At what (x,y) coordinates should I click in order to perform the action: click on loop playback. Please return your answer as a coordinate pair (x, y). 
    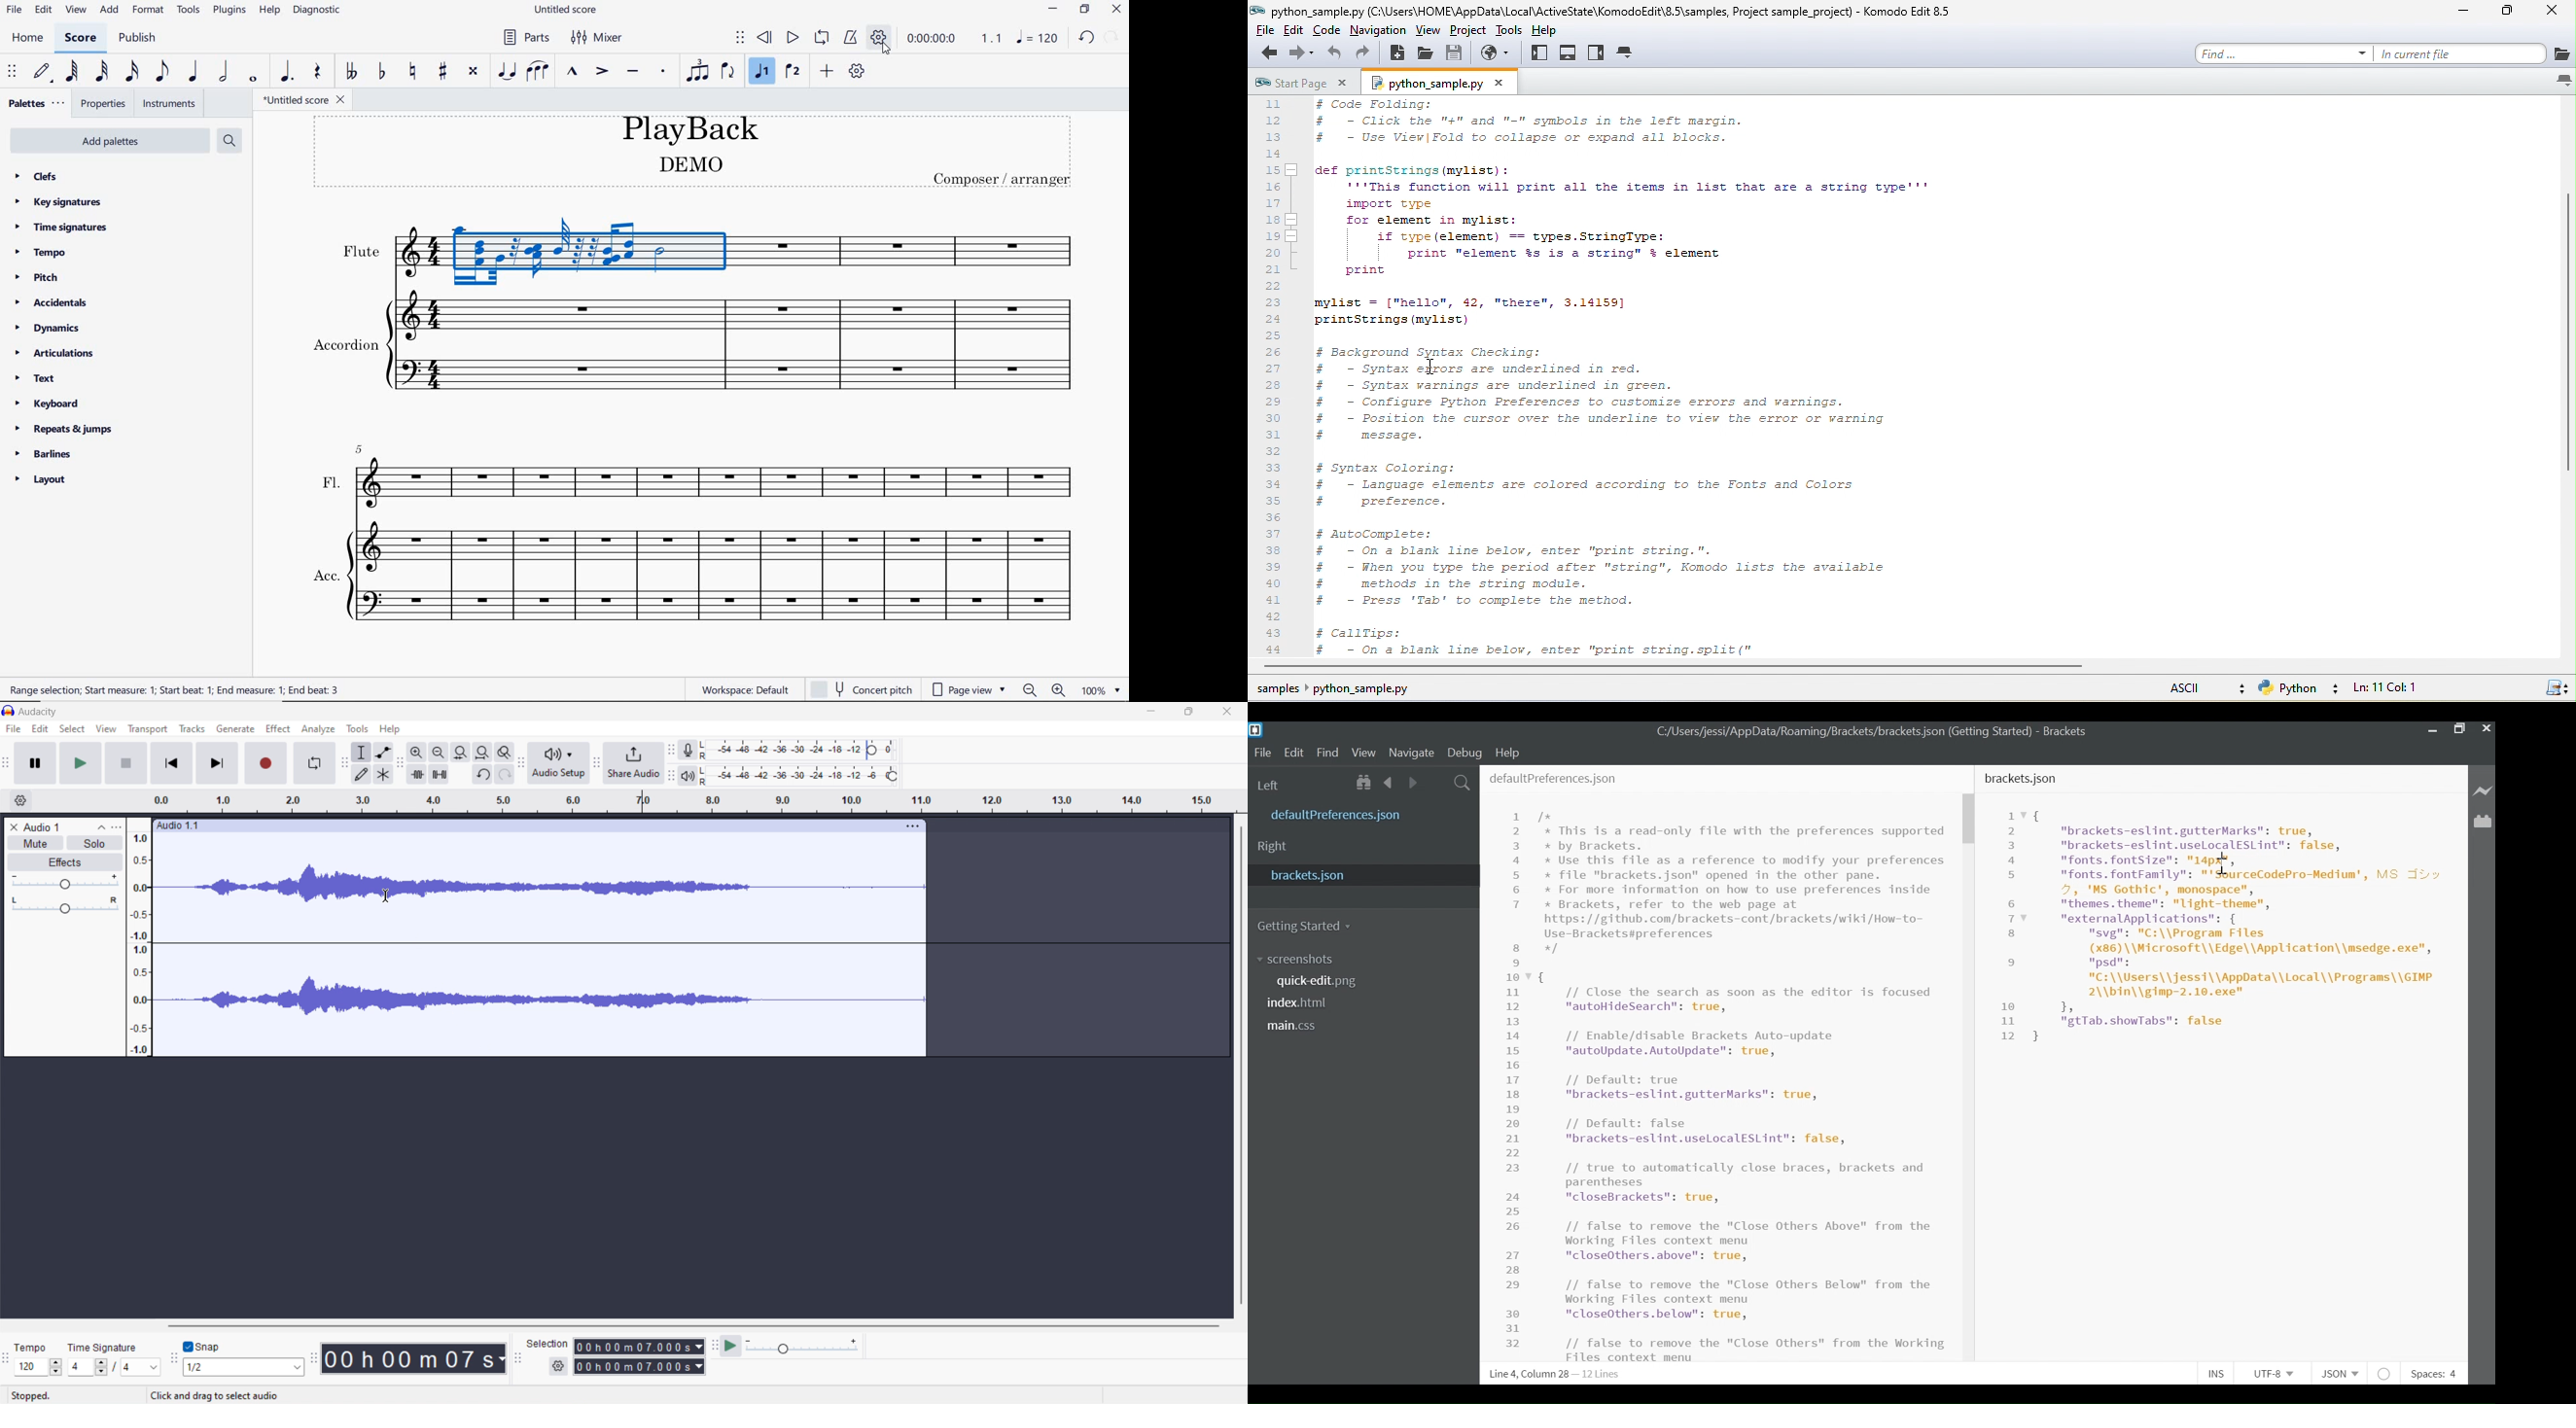
    Looking at the image, I should click on (822, 38).